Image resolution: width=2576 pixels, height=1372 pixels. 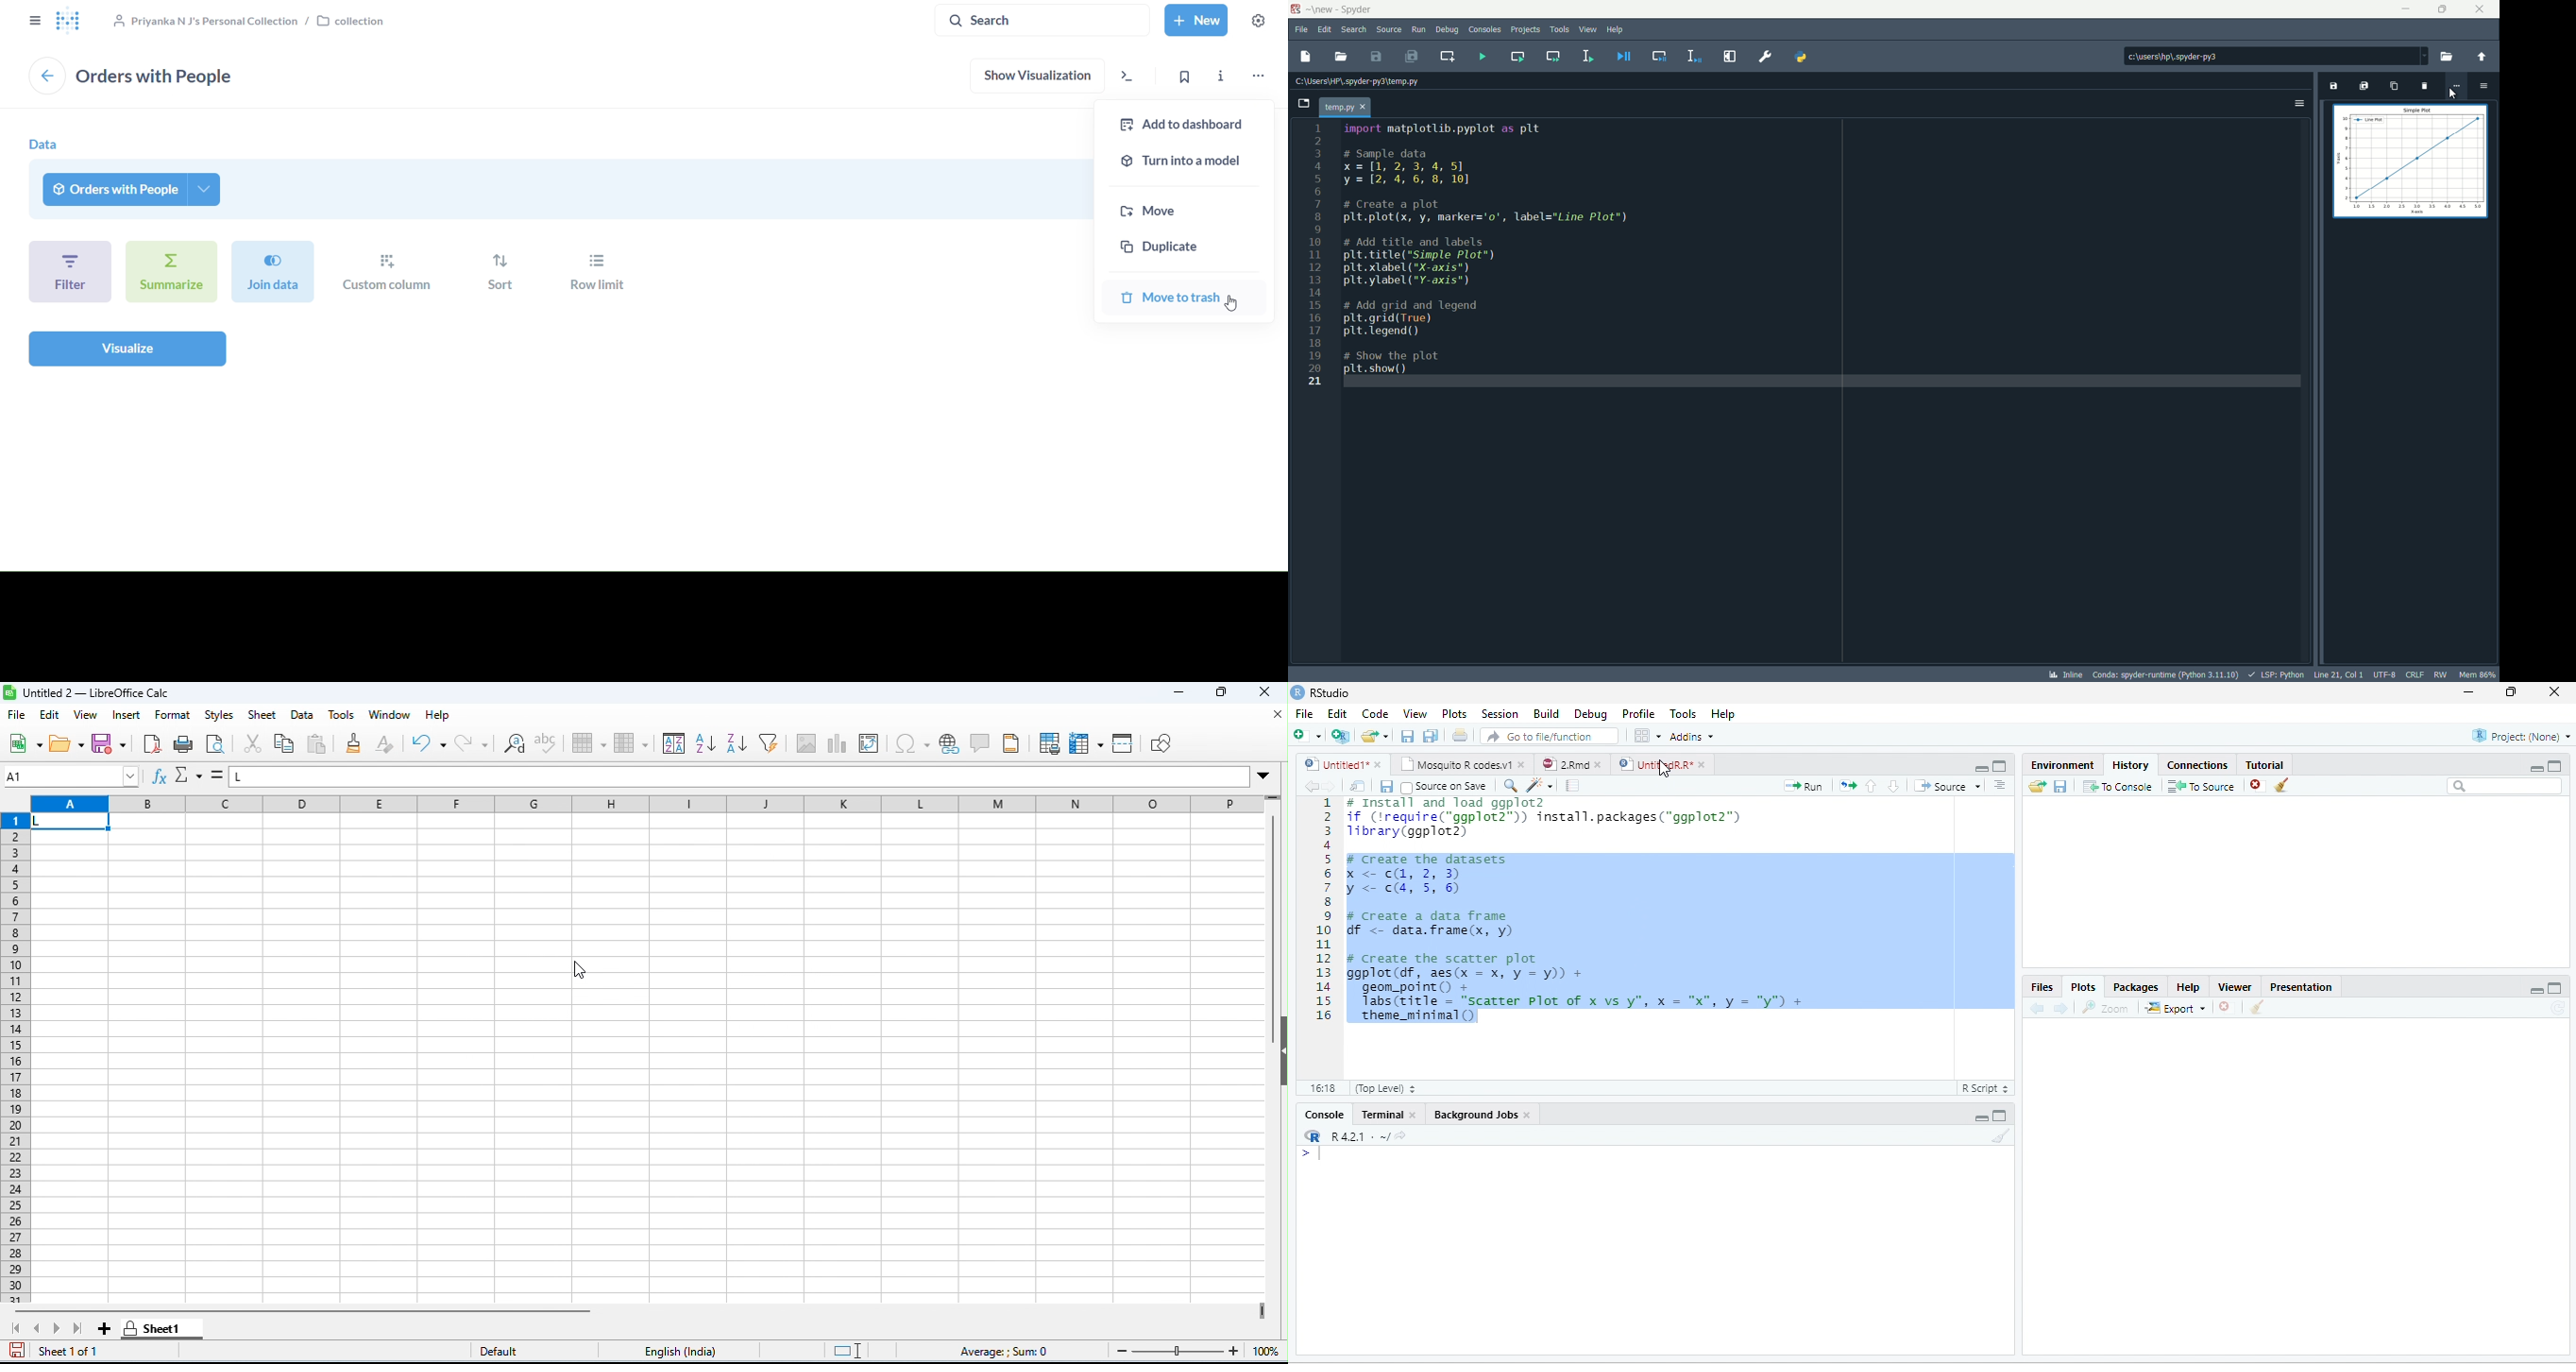 I want to click on Console, so click(x=1324, y=1115).